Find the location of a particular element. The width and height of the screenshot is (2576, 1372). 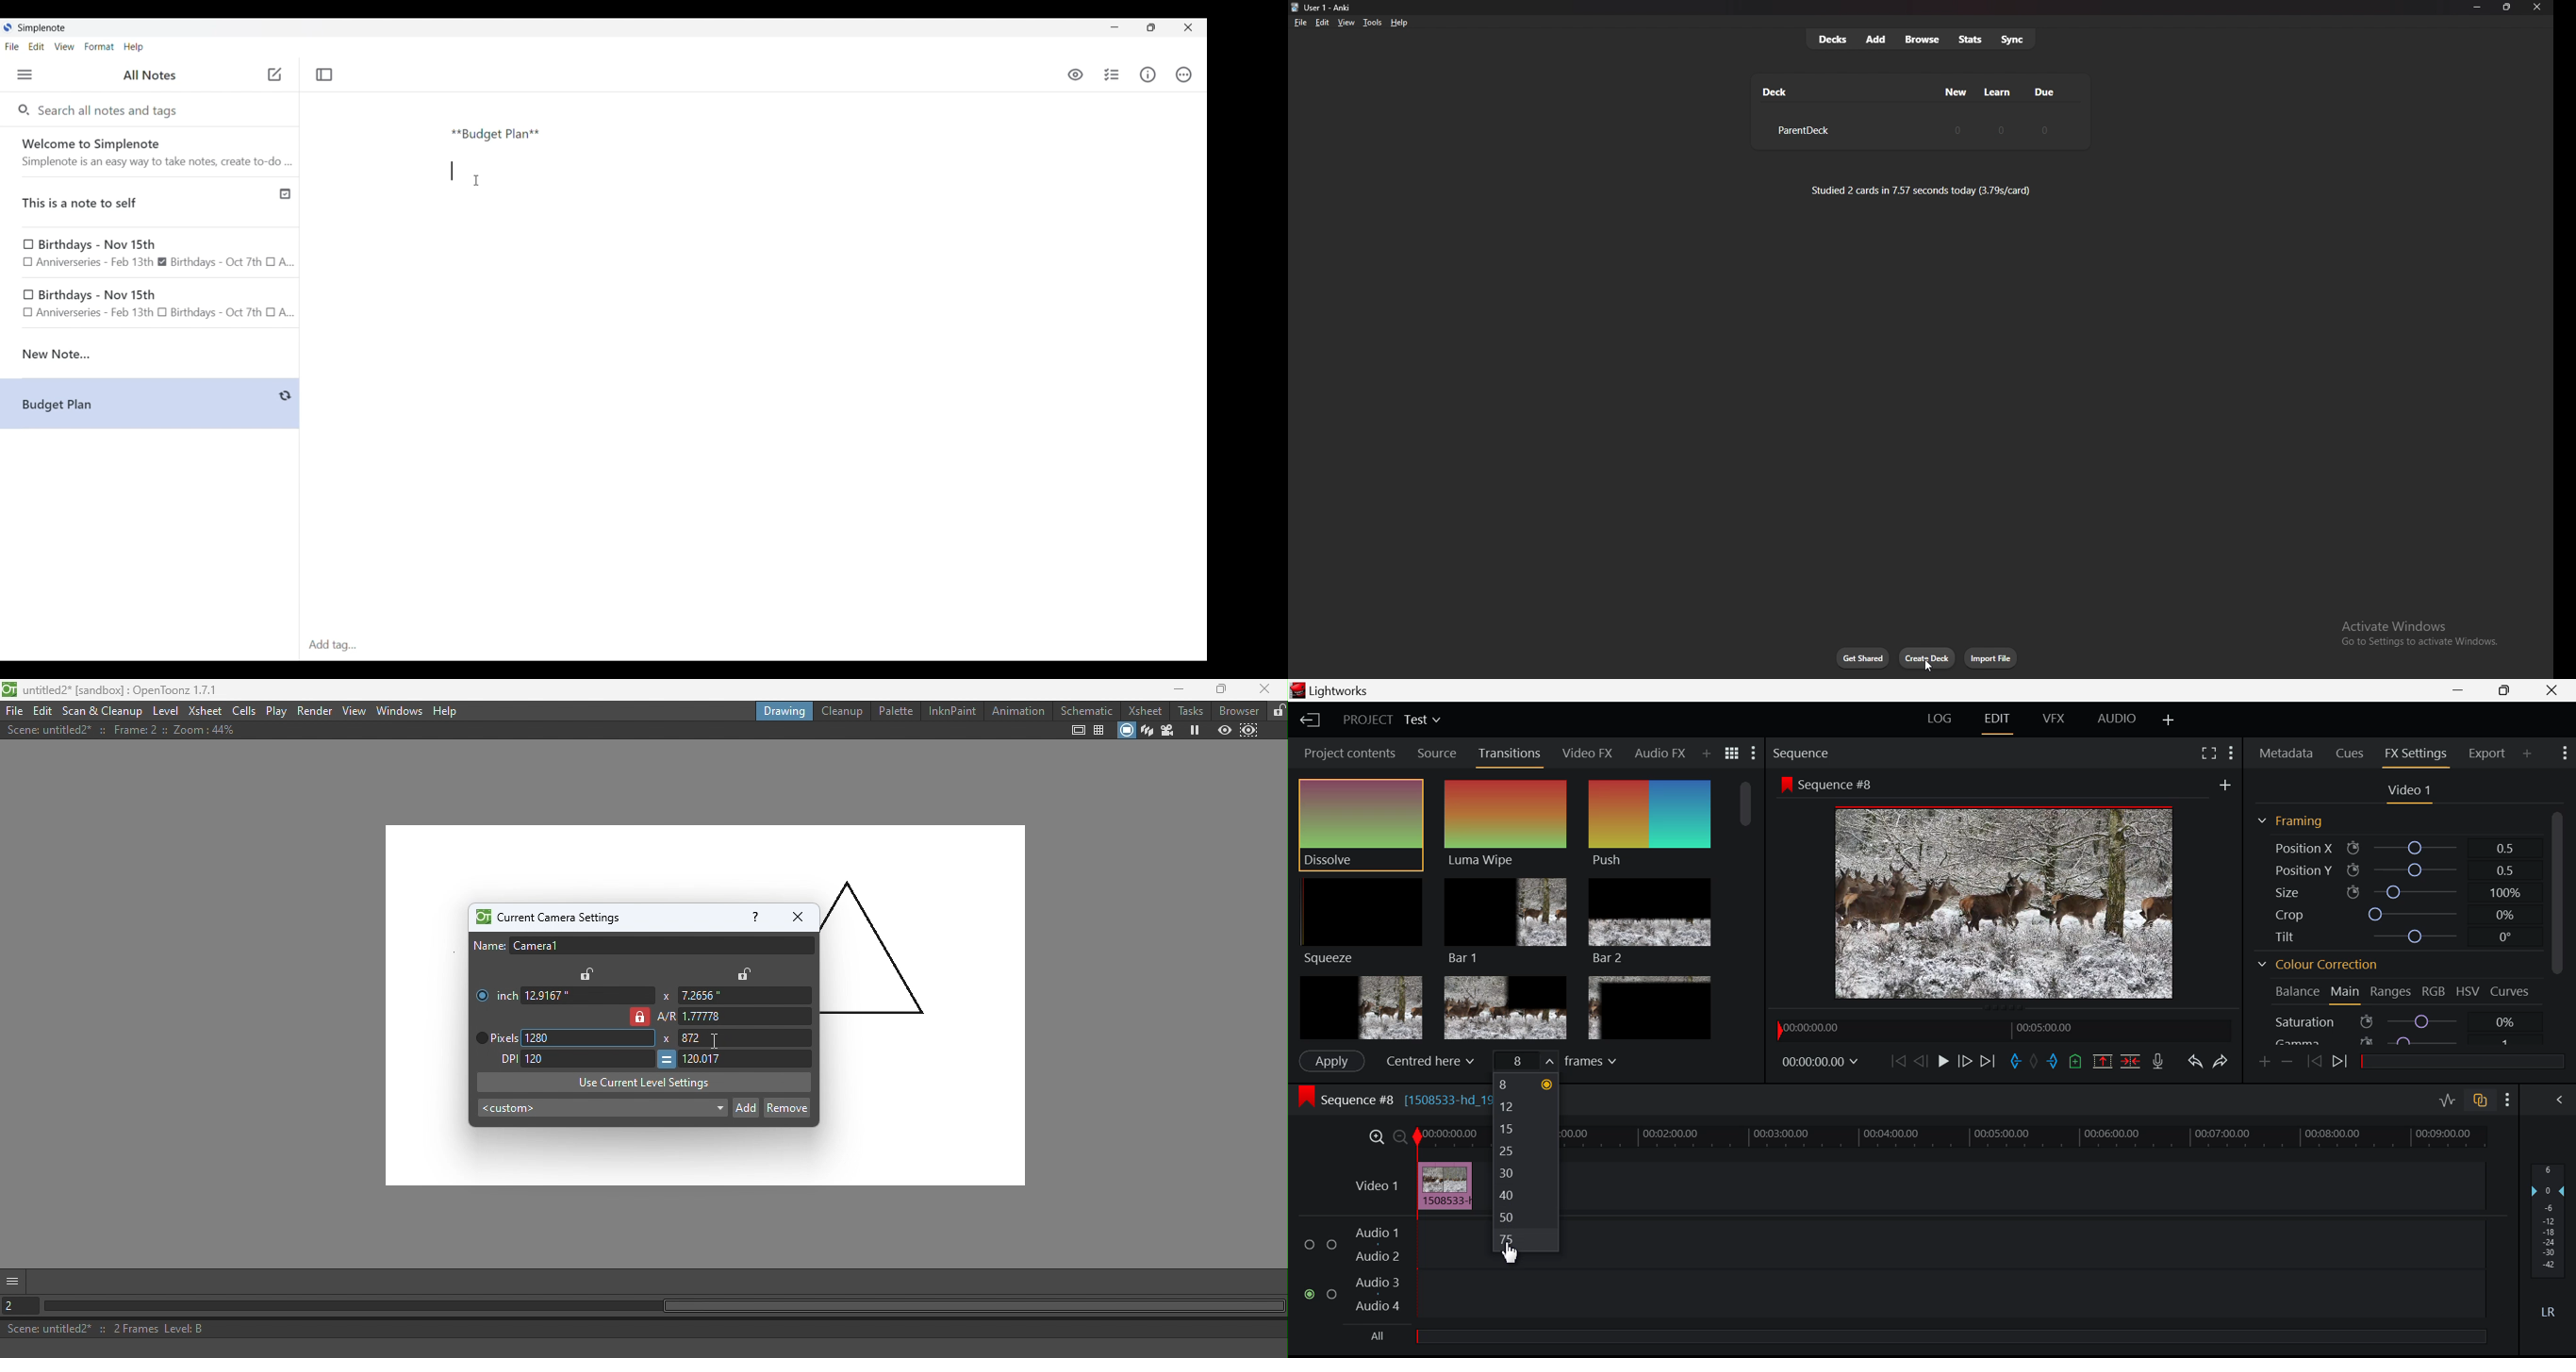

Info is located at coordinates (1148, 74).